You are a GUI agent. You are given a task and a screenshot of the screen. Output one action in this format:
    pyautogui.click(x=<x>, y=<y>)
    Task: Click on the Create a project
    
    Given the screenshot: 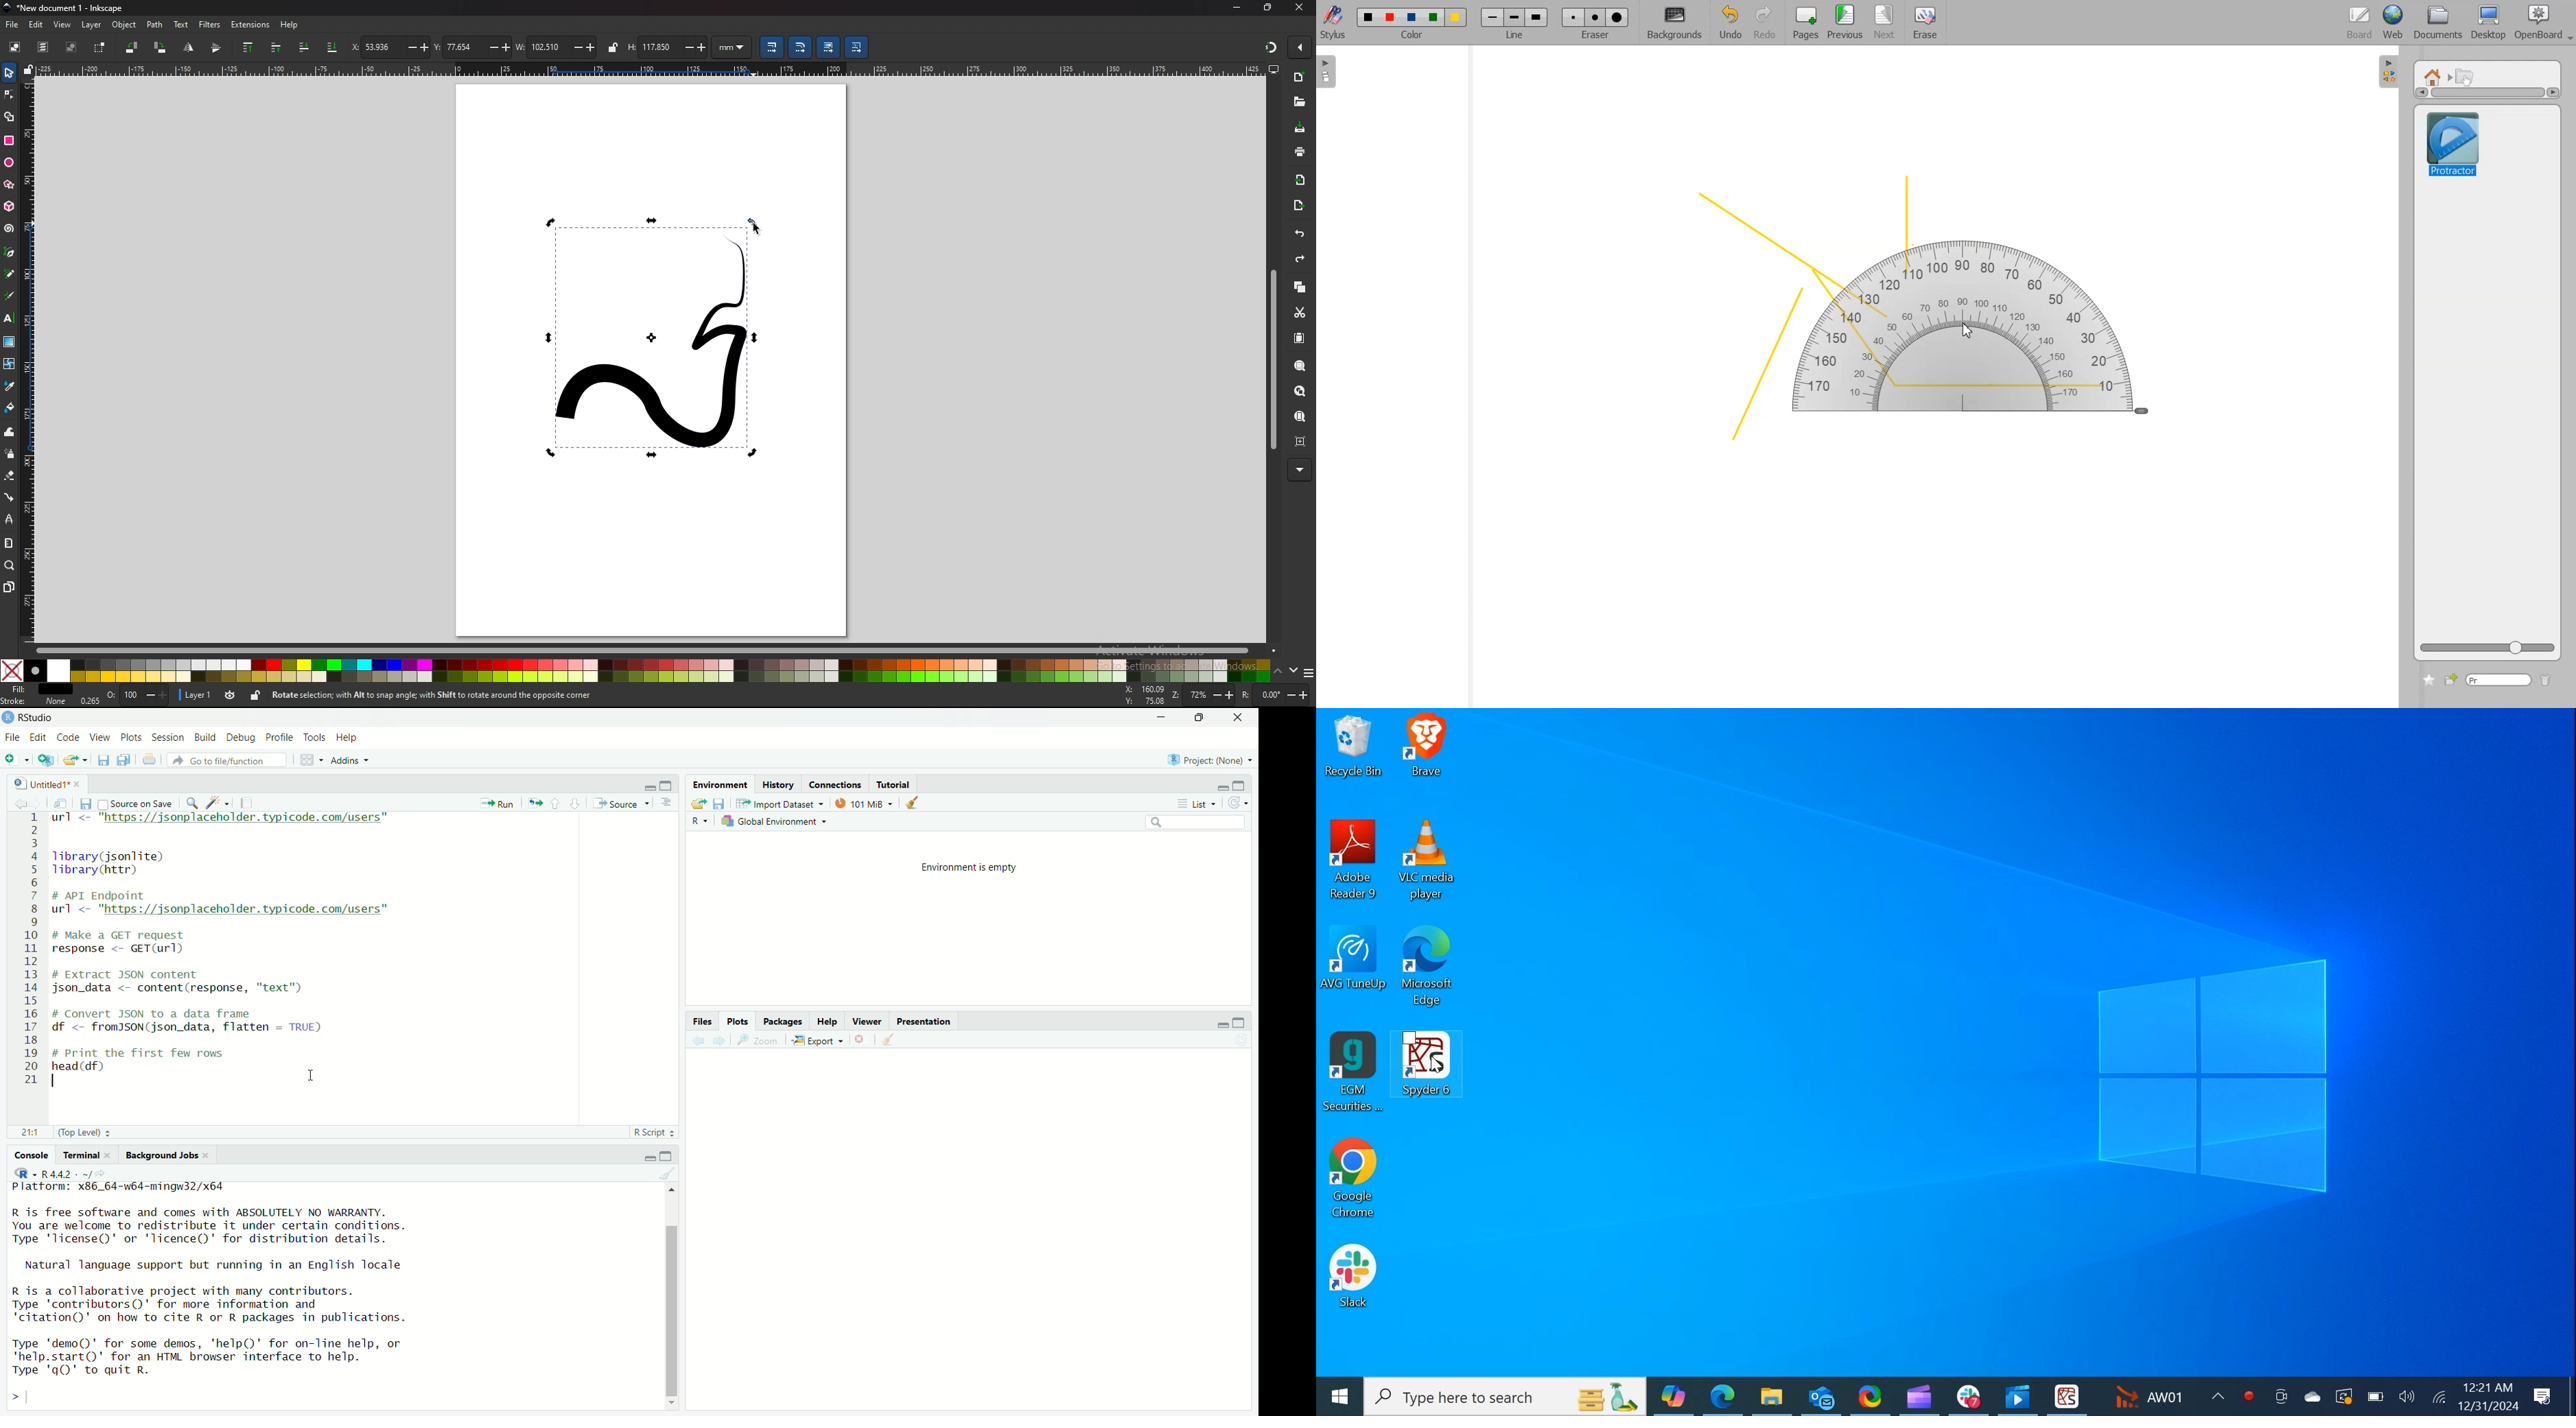 What is the action you would take?
    pyautogui.click(x=44, y=760)
    